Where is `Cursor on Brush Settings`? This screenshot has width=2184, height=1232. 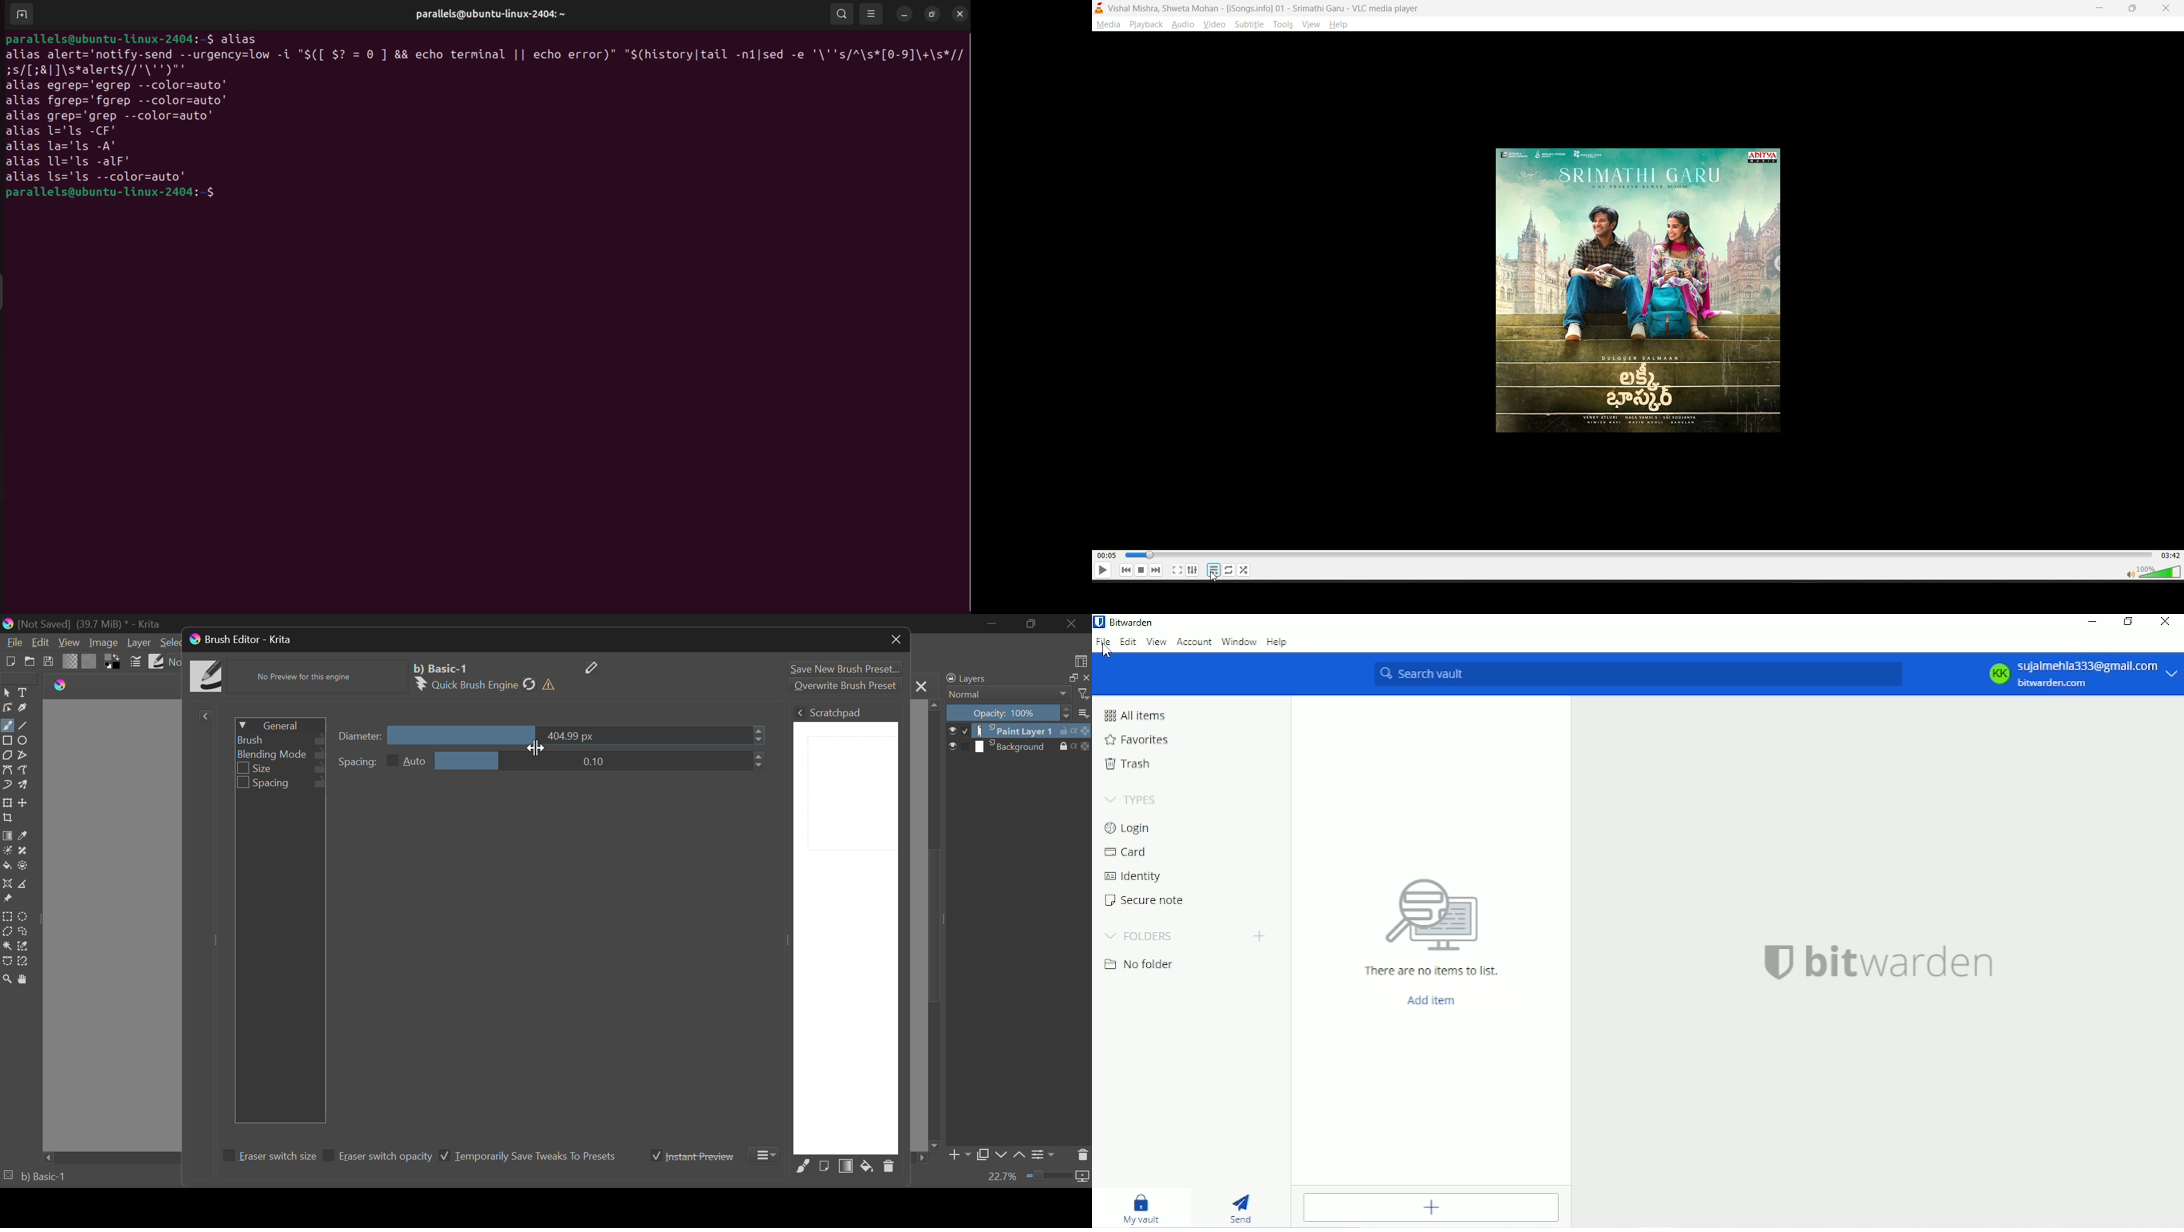 Cursor on Brush Settings is located at coordinates (136, 662).